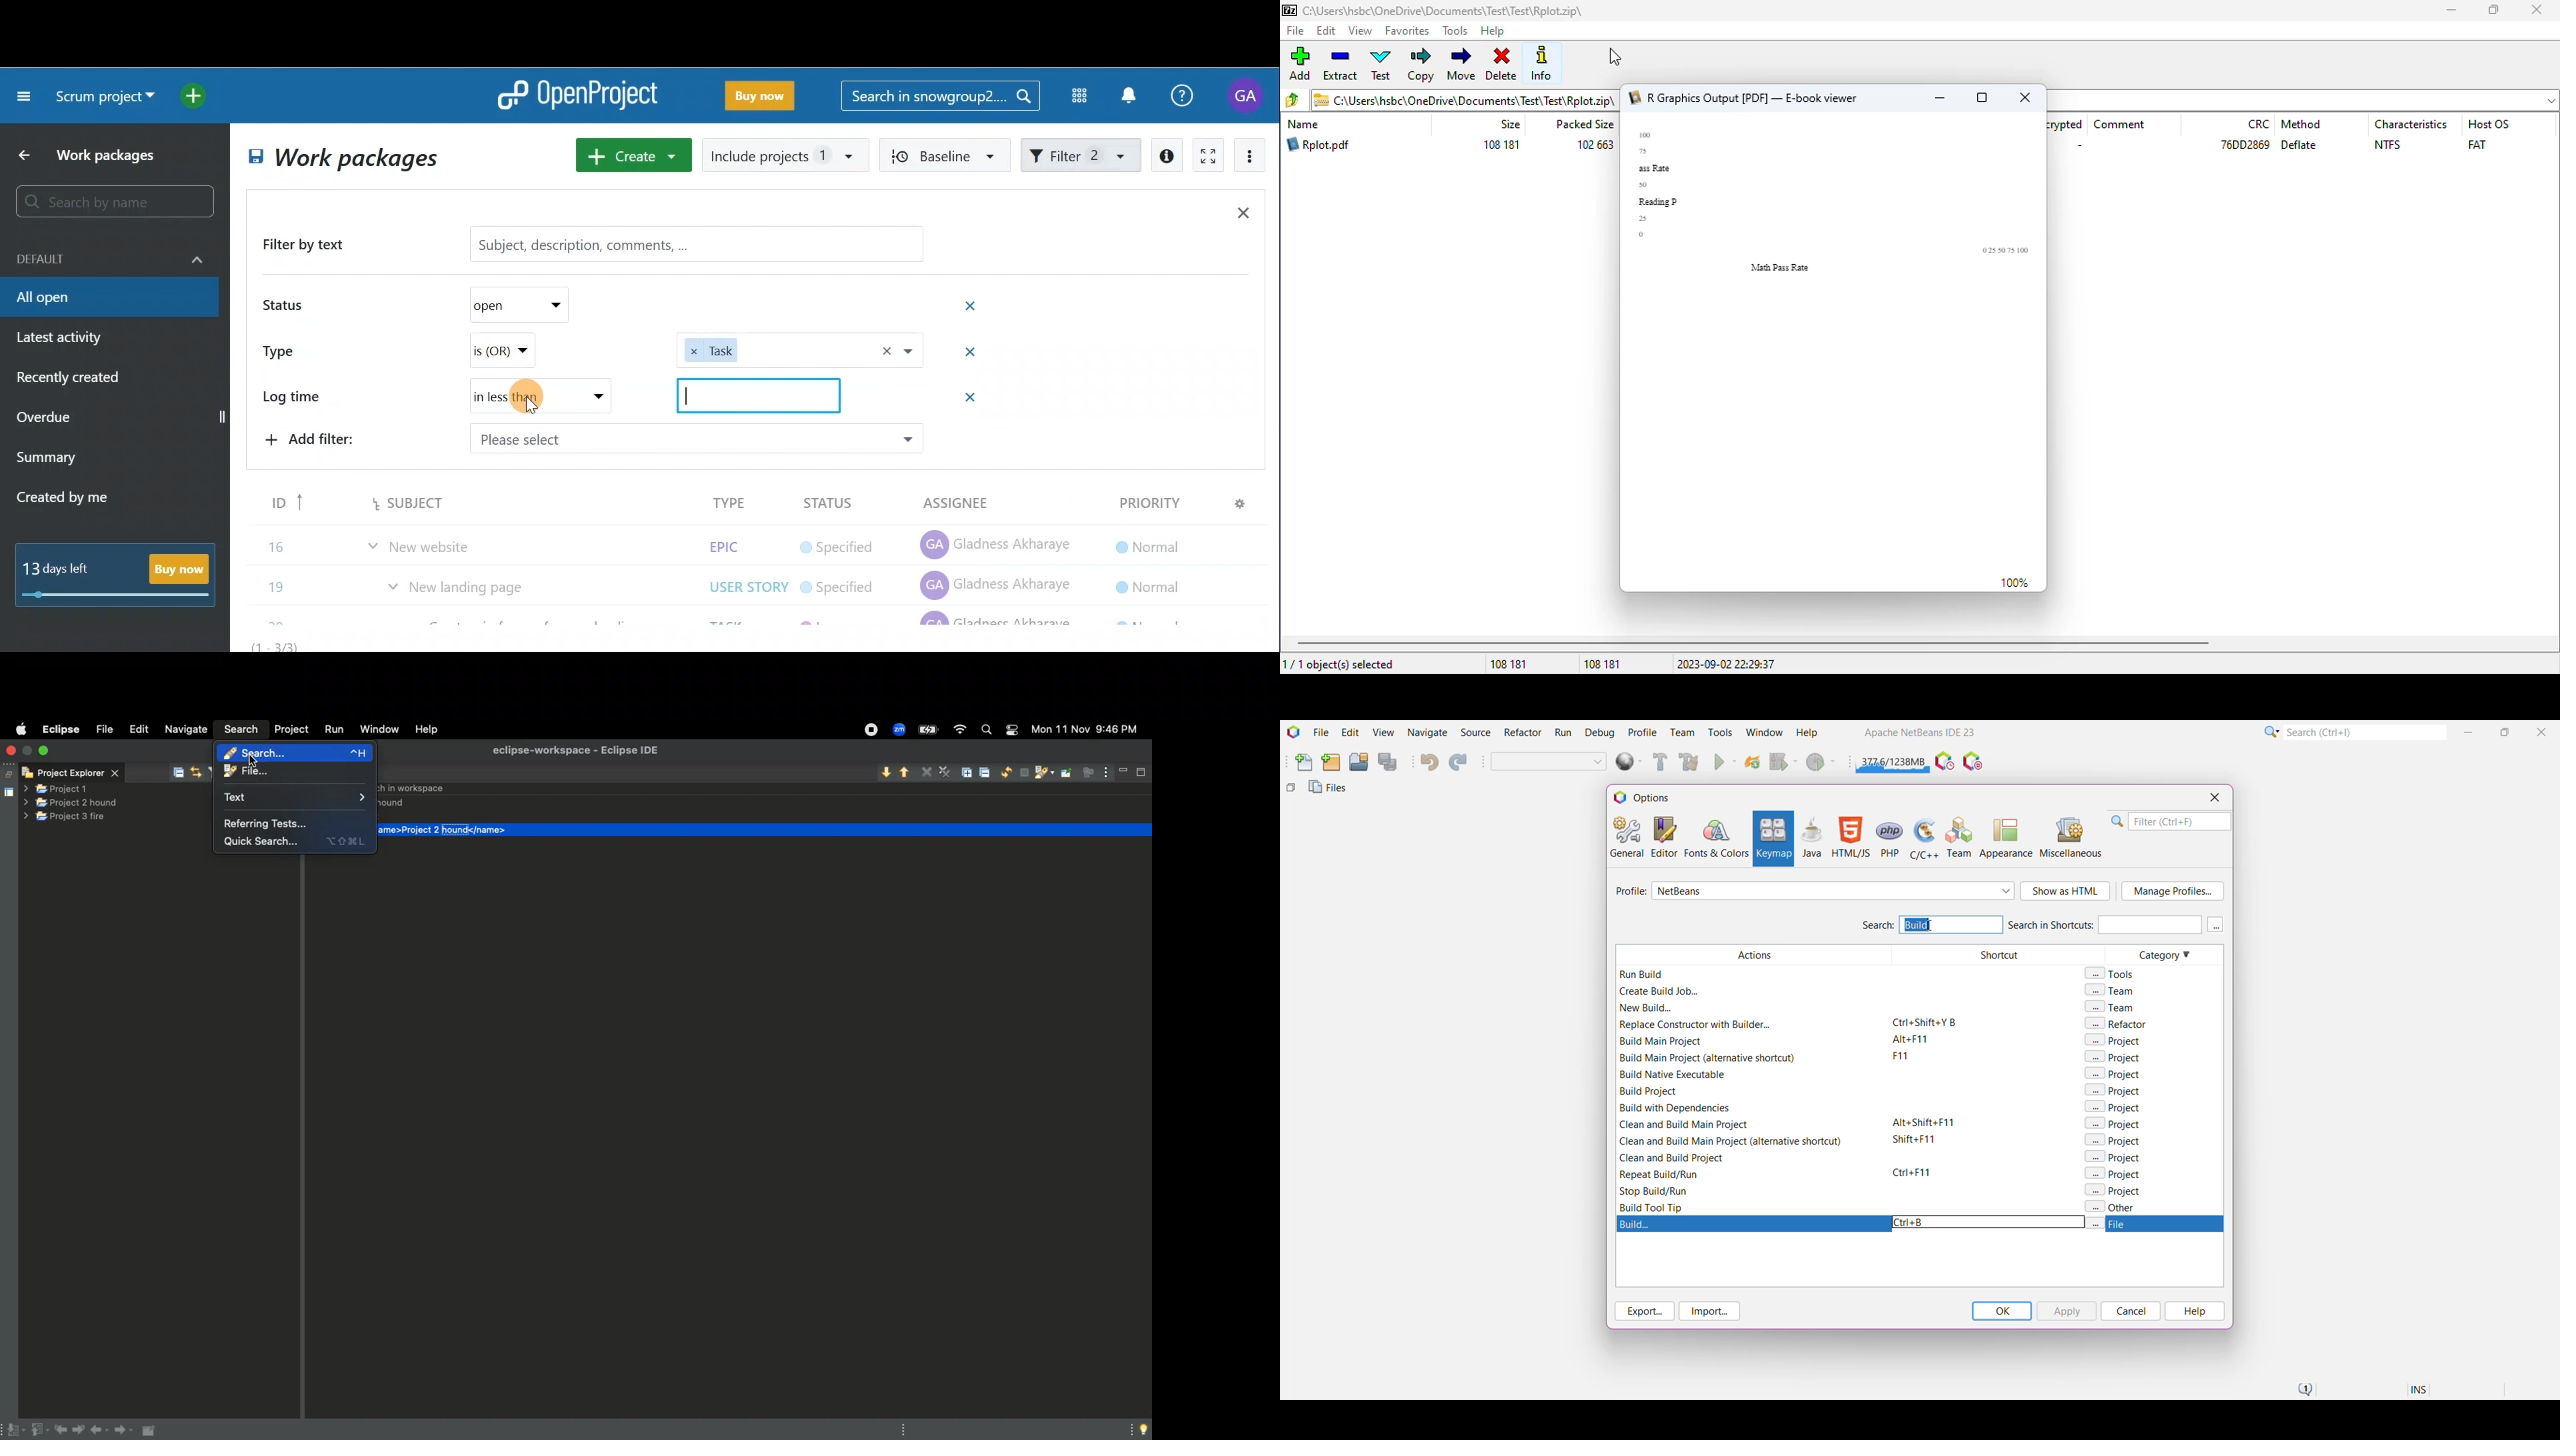 The height and width of the screenshot is (1456, 2576). What do you see at coordinates (1140, 773) in the screenshot?
I see `maximise` at bounding box center [1140, 773].